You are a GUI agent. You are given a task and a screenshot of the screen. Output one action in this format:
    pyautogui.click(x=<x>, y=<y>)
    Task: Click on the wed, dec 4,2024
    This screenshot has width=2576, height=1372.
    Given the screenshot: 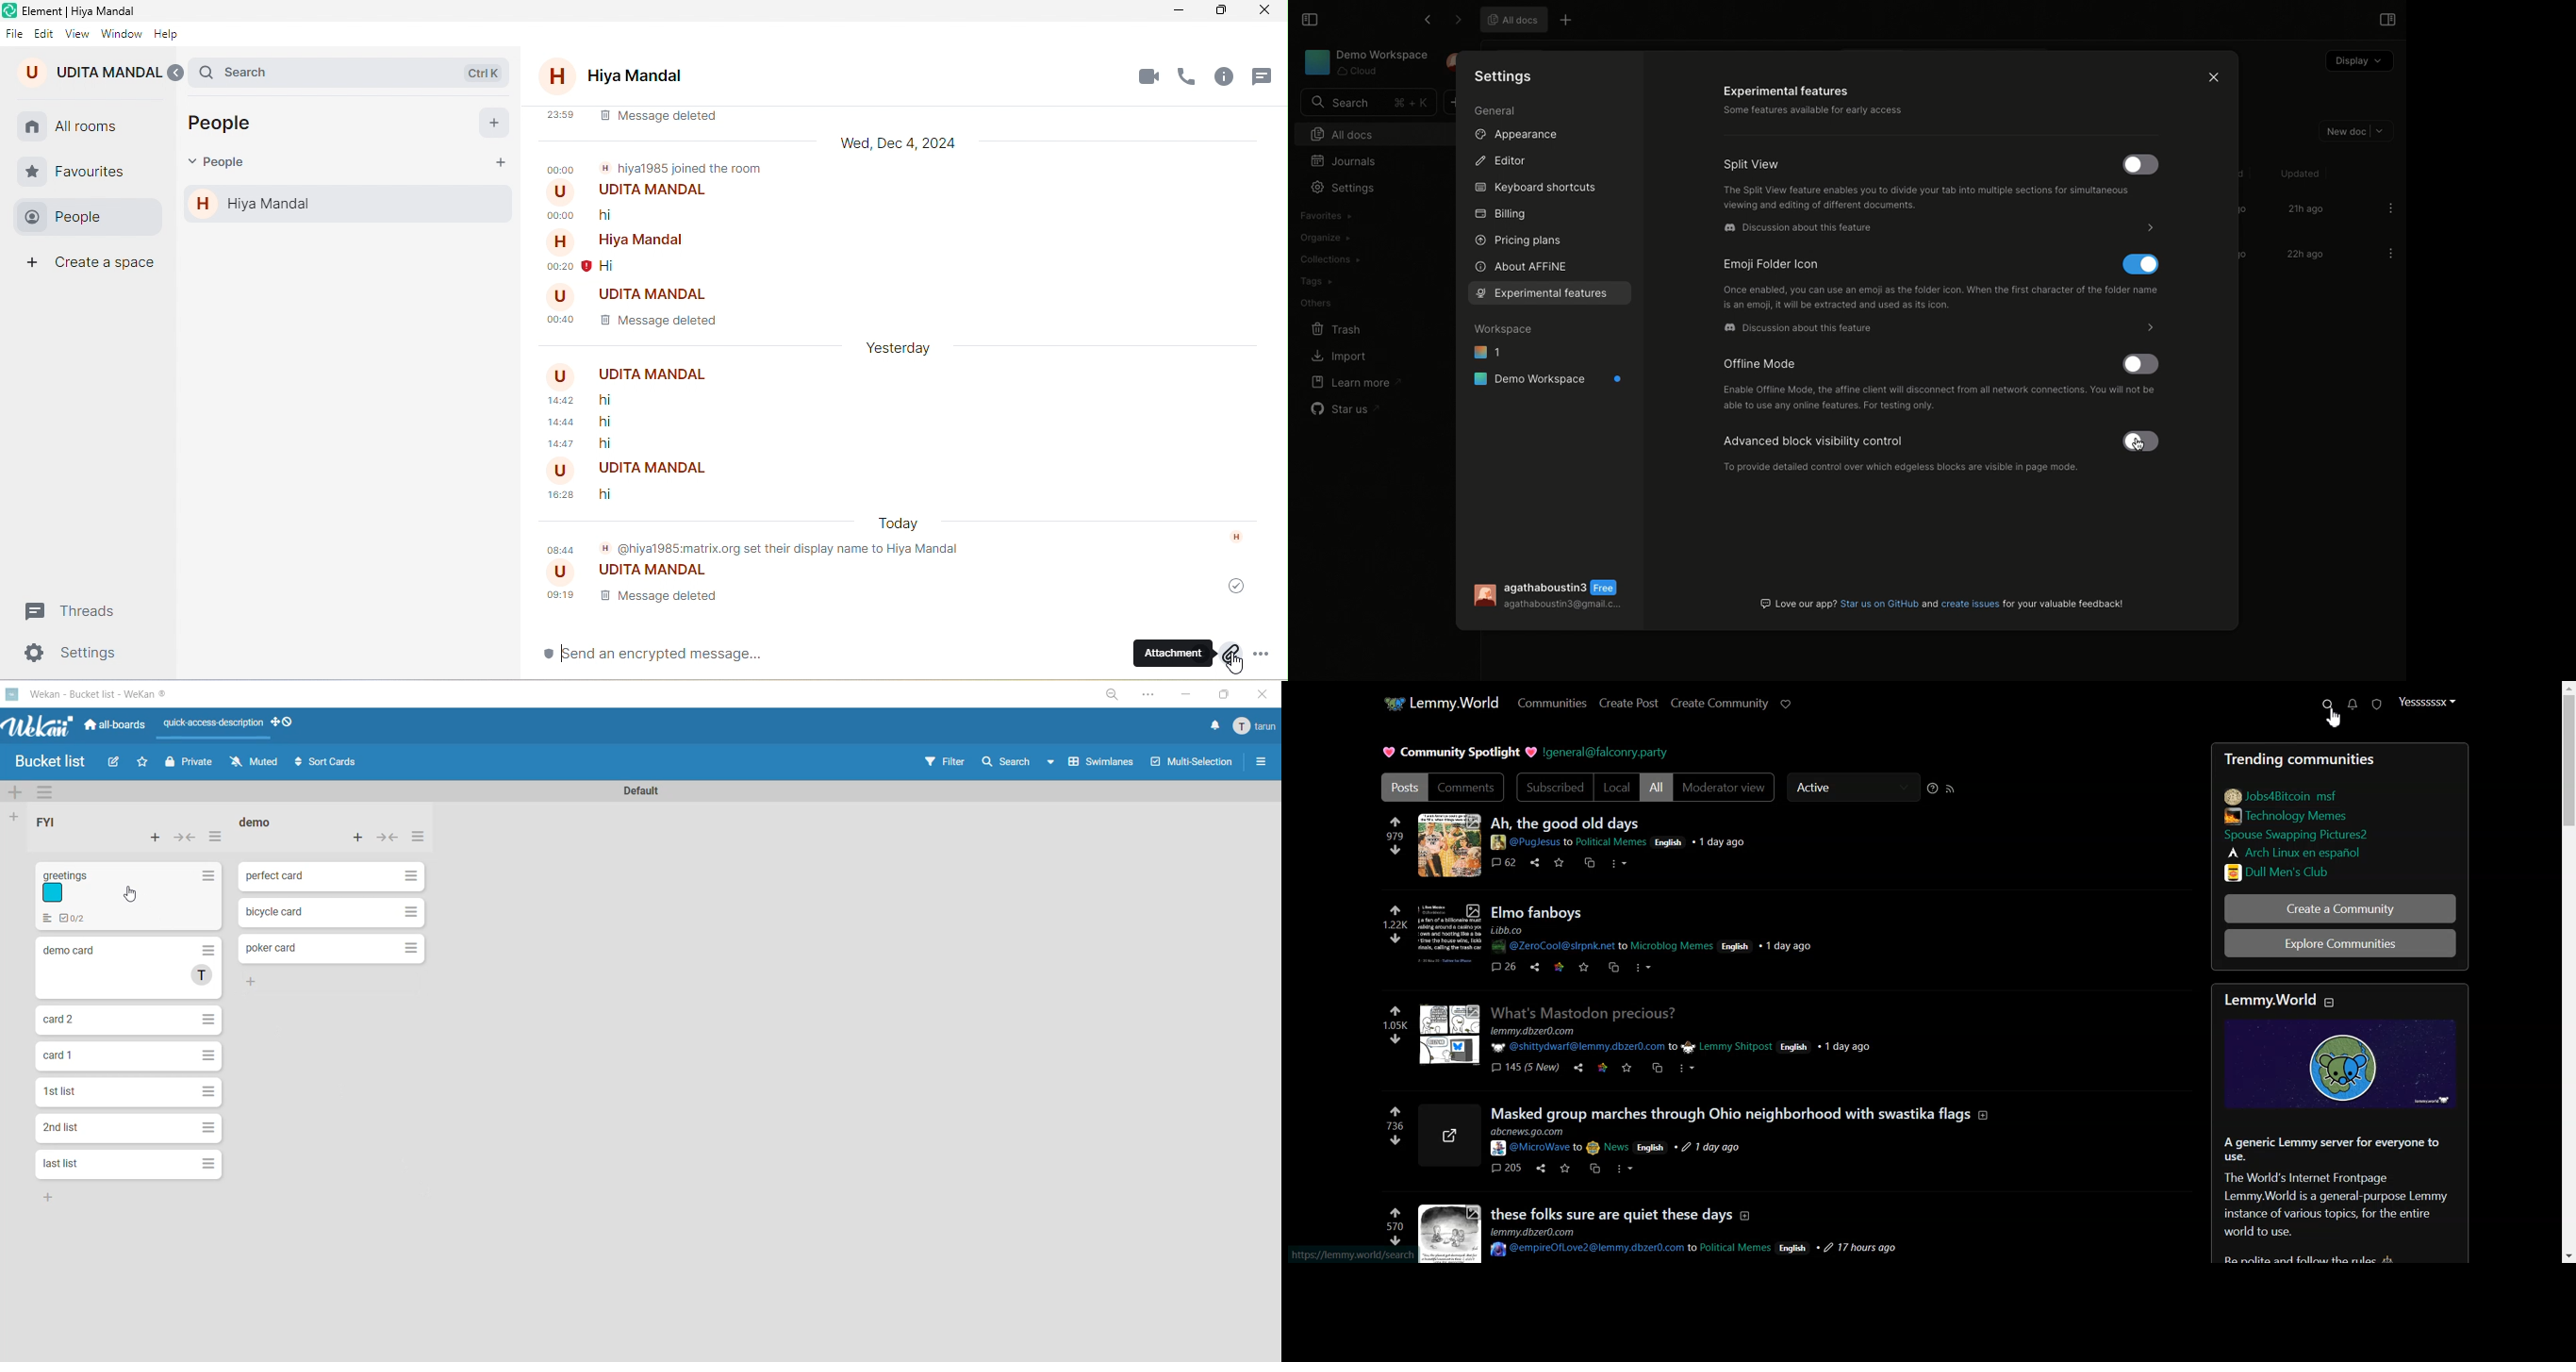 What is the action you would take?
    pyautogui.click(x=906, y=145)
    